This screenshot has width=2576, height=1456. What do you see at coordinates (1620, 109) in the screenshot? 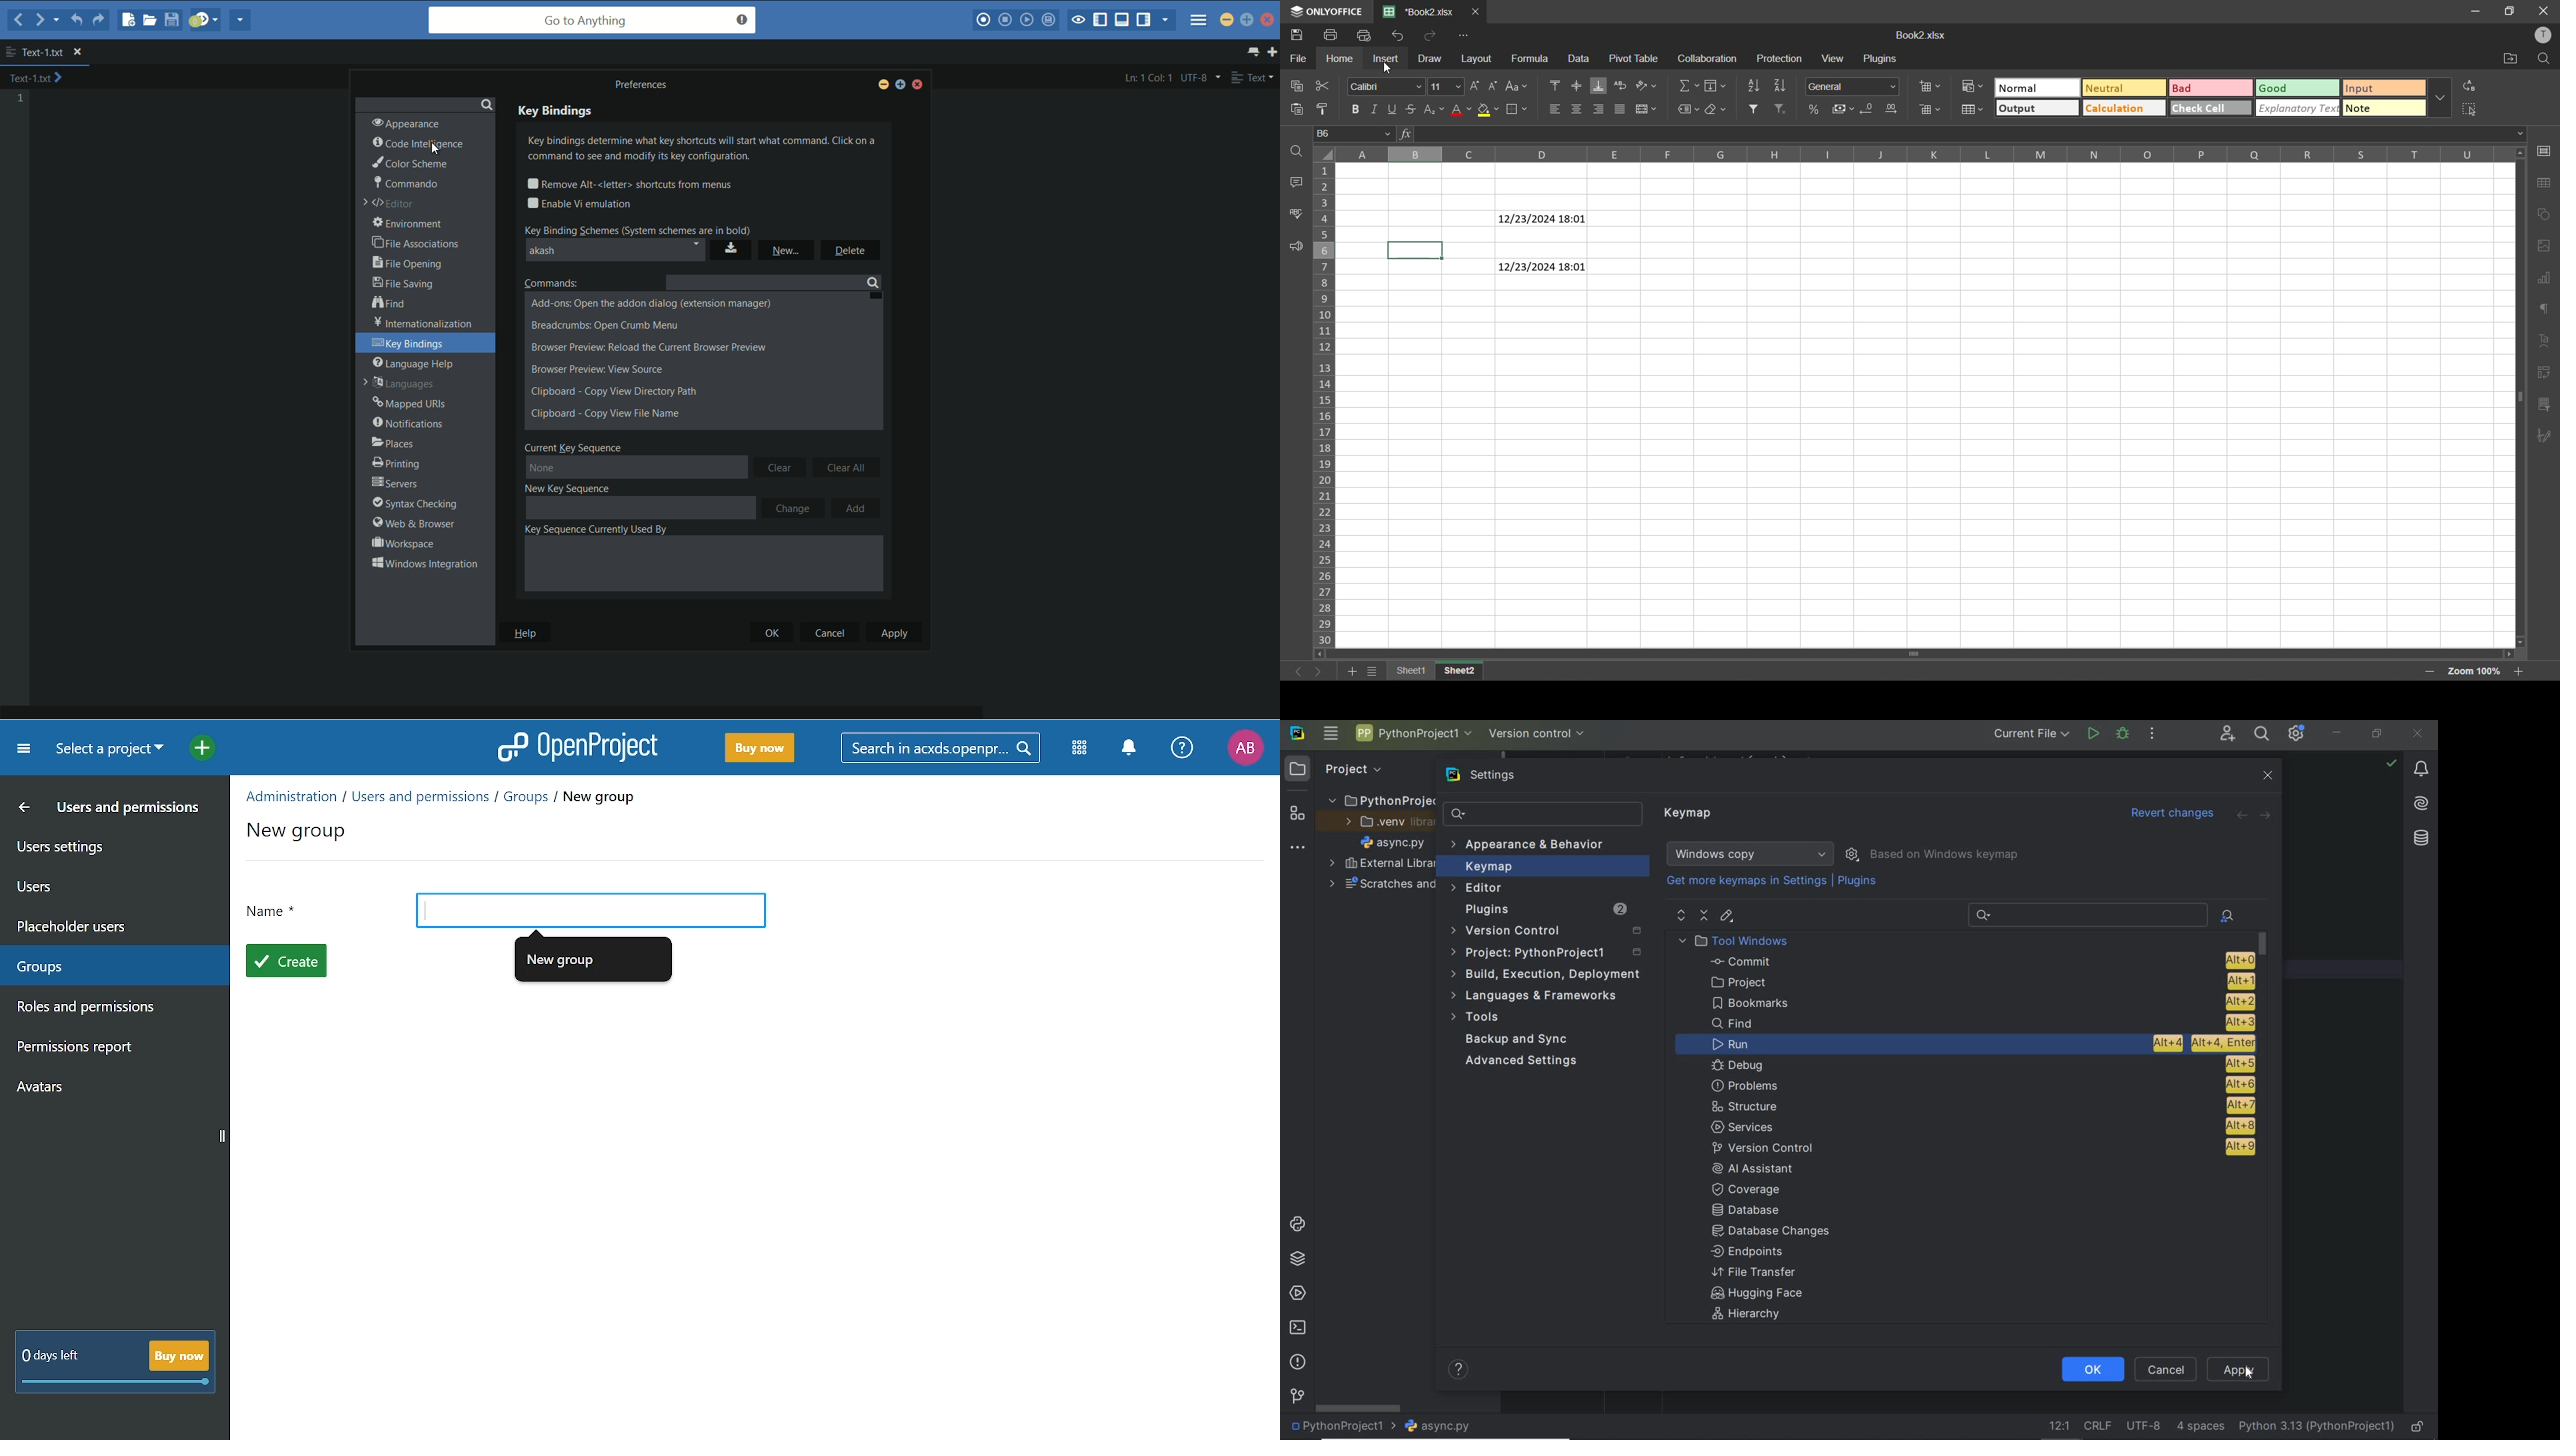
I see `justified` at bounding box center [1620, 109].